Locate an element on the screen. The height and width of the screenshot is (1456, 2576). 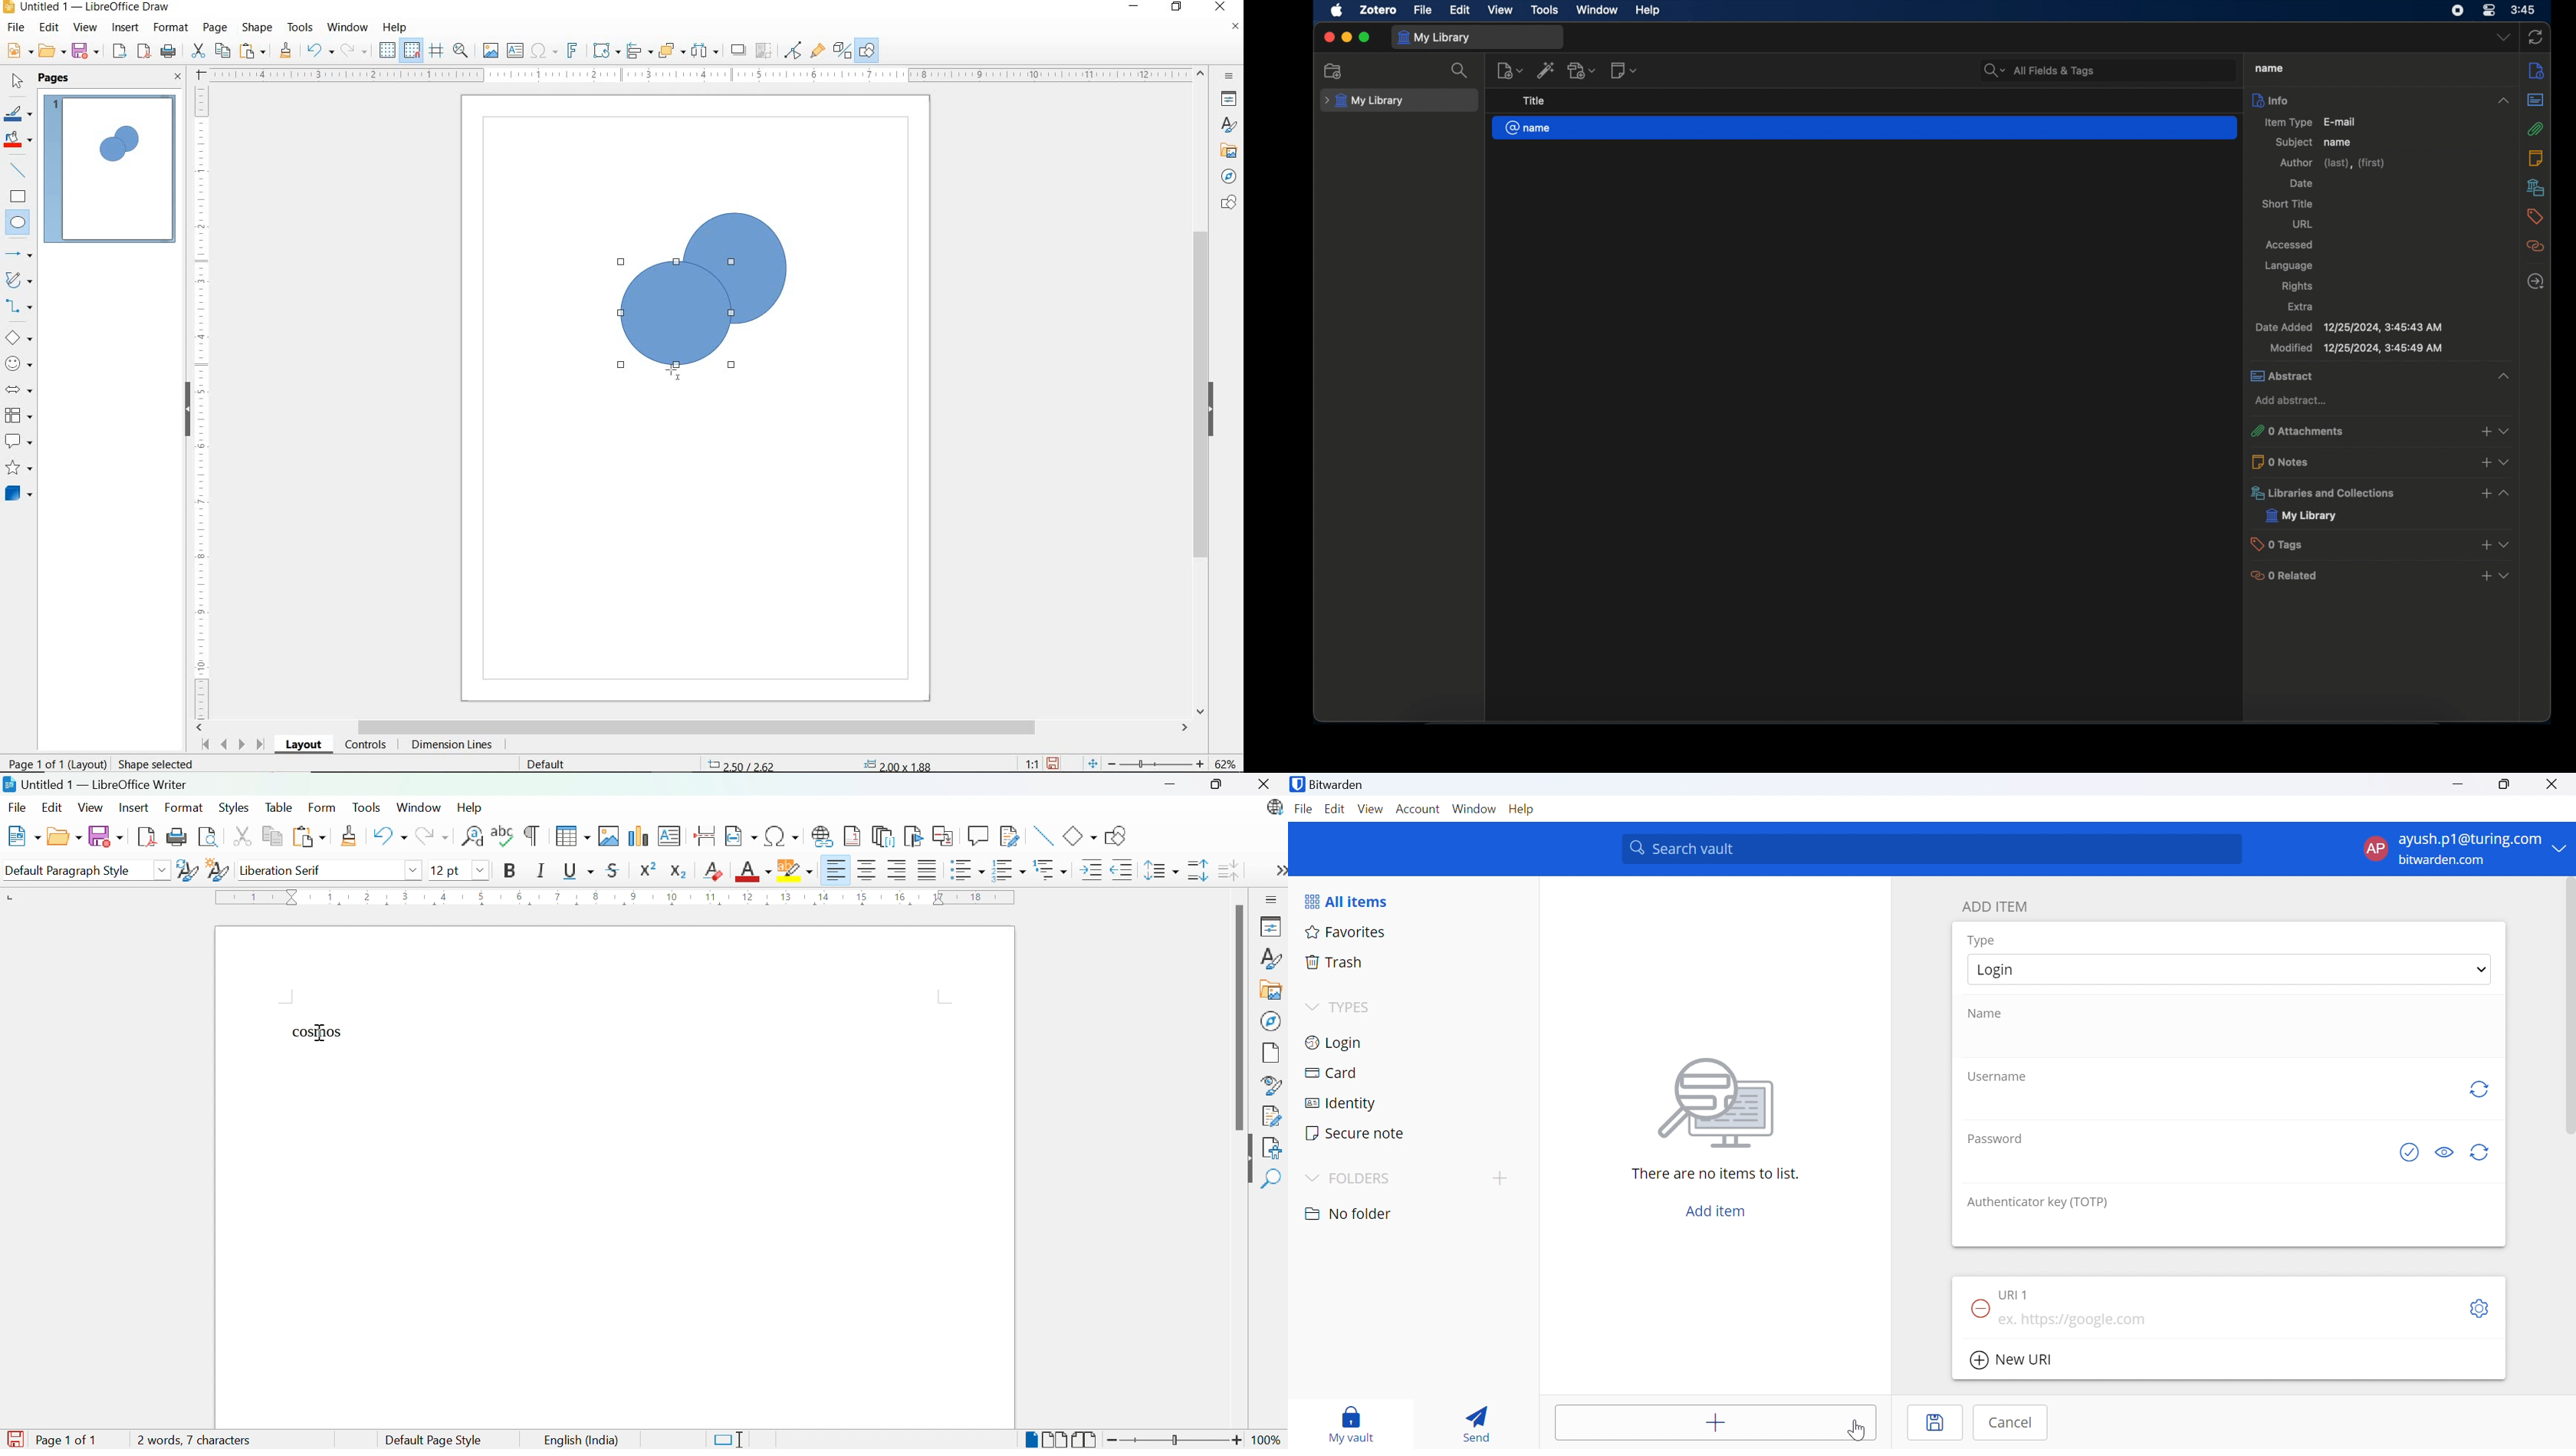
date is located at coordinates (2301, 184).